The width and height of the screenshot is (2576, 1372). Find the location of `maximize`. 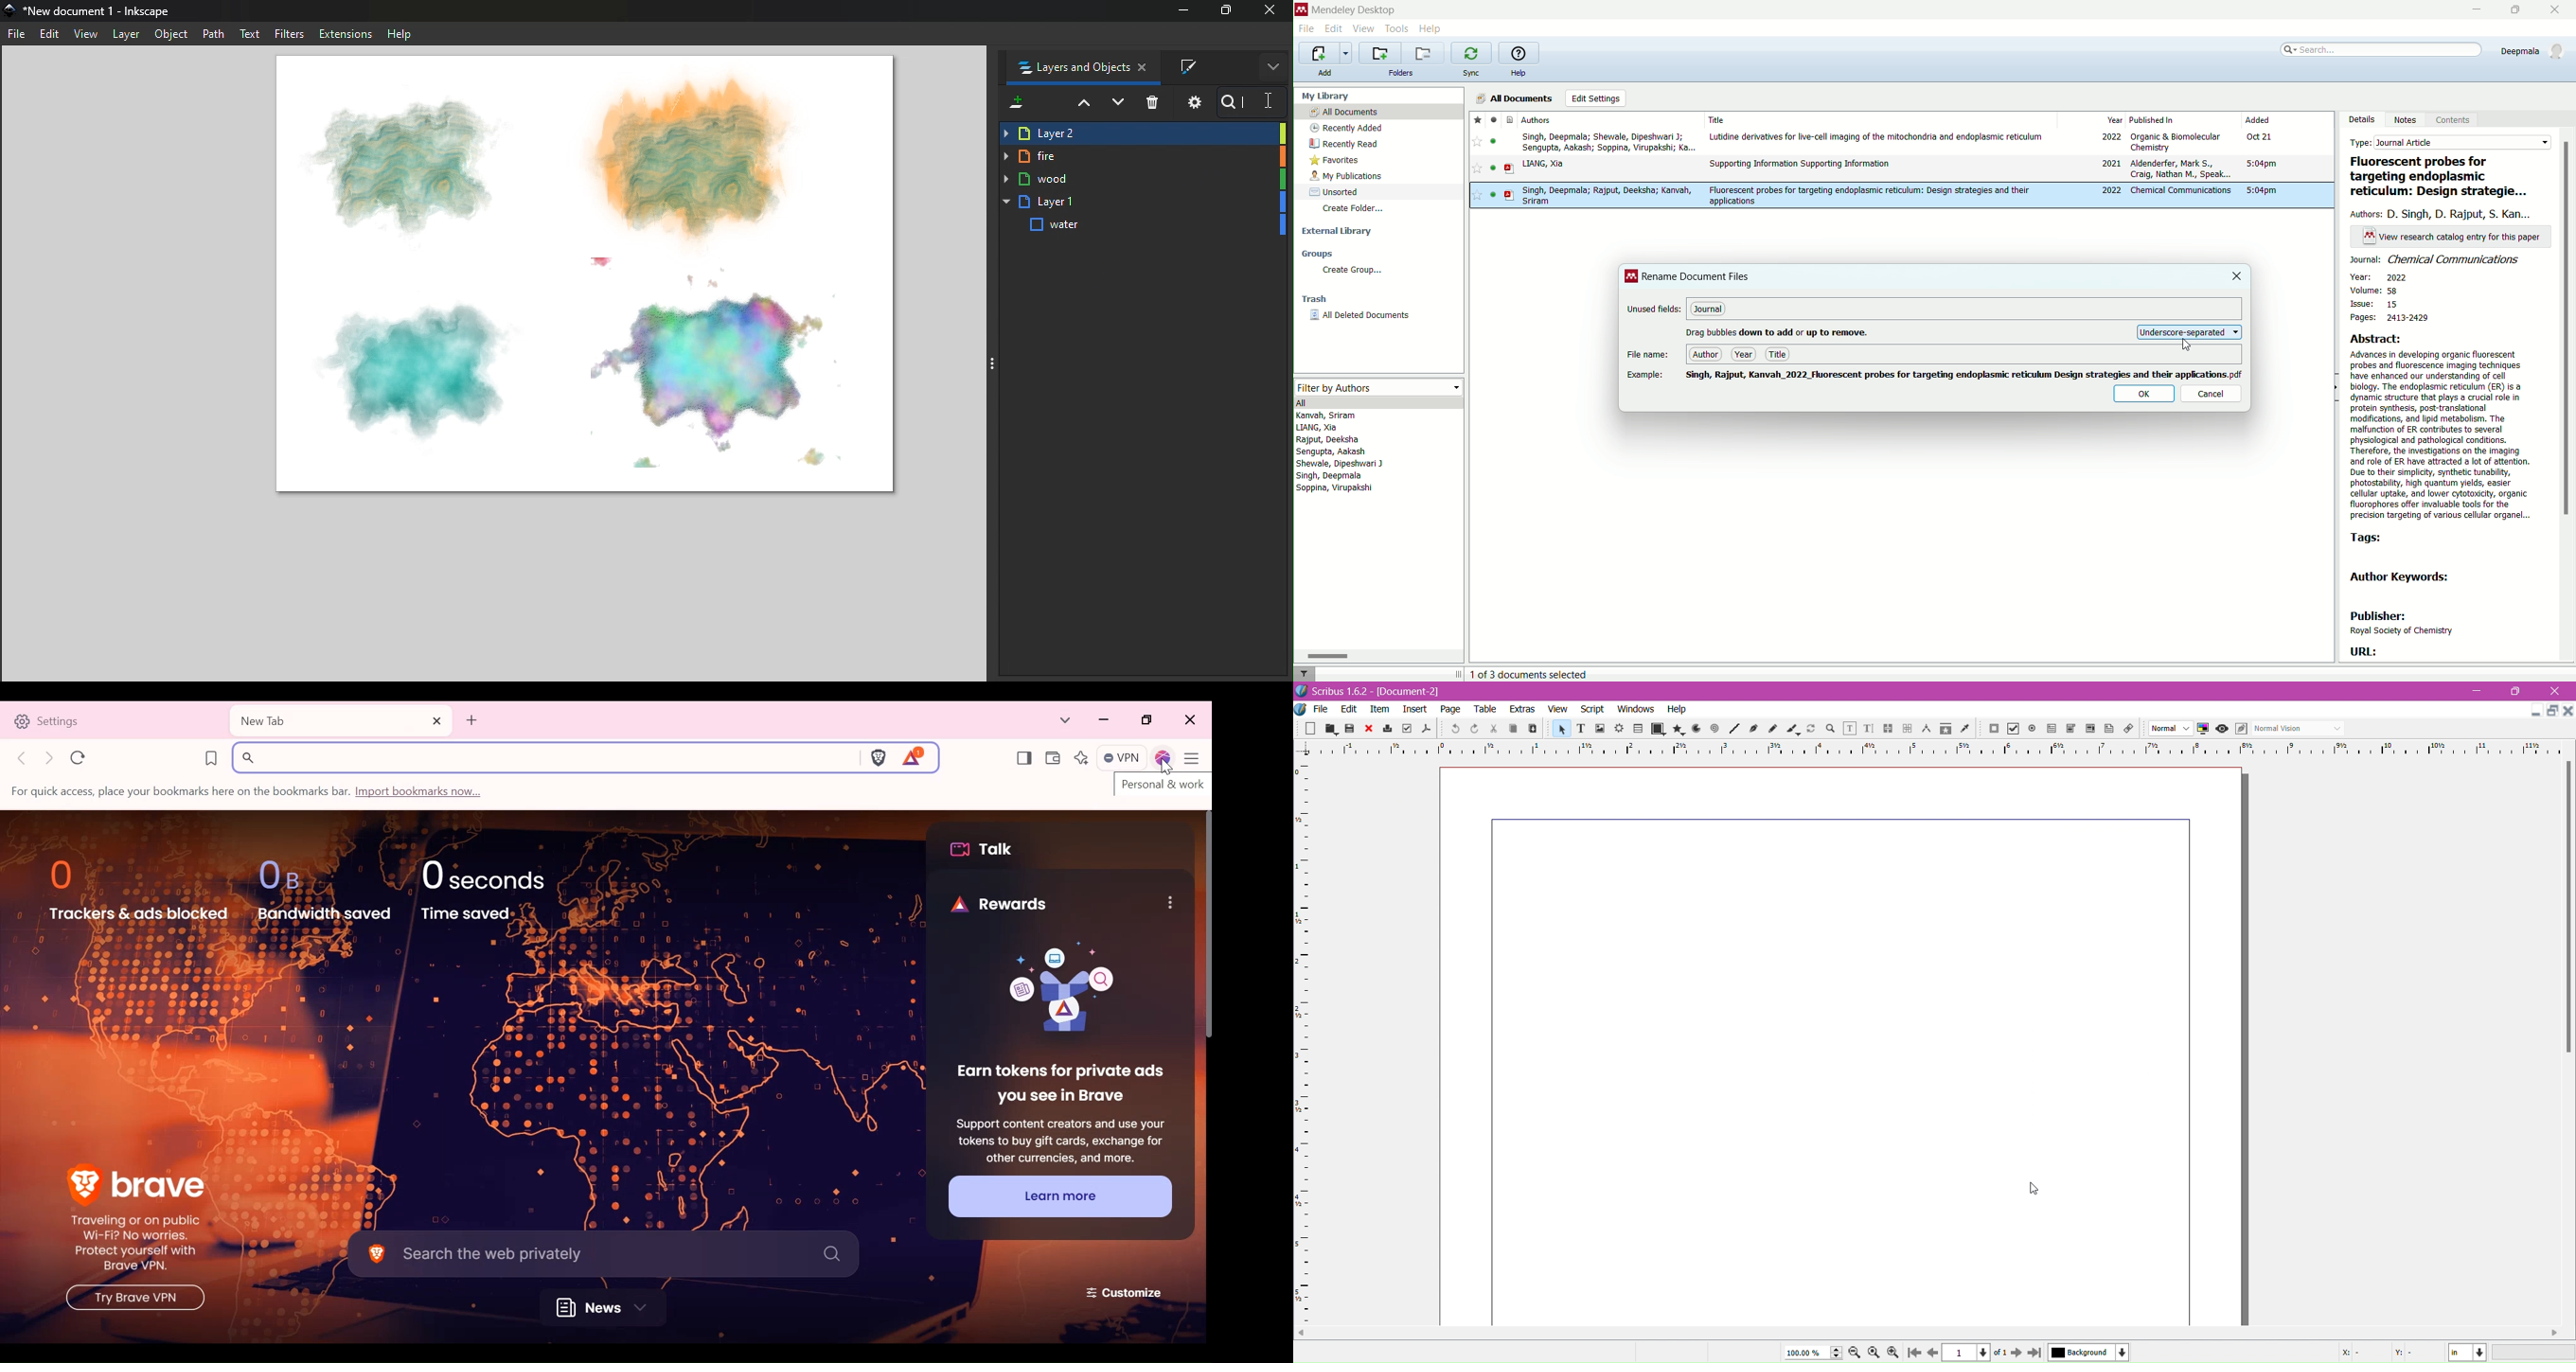

maximize is located at coordinates (2517, 10).